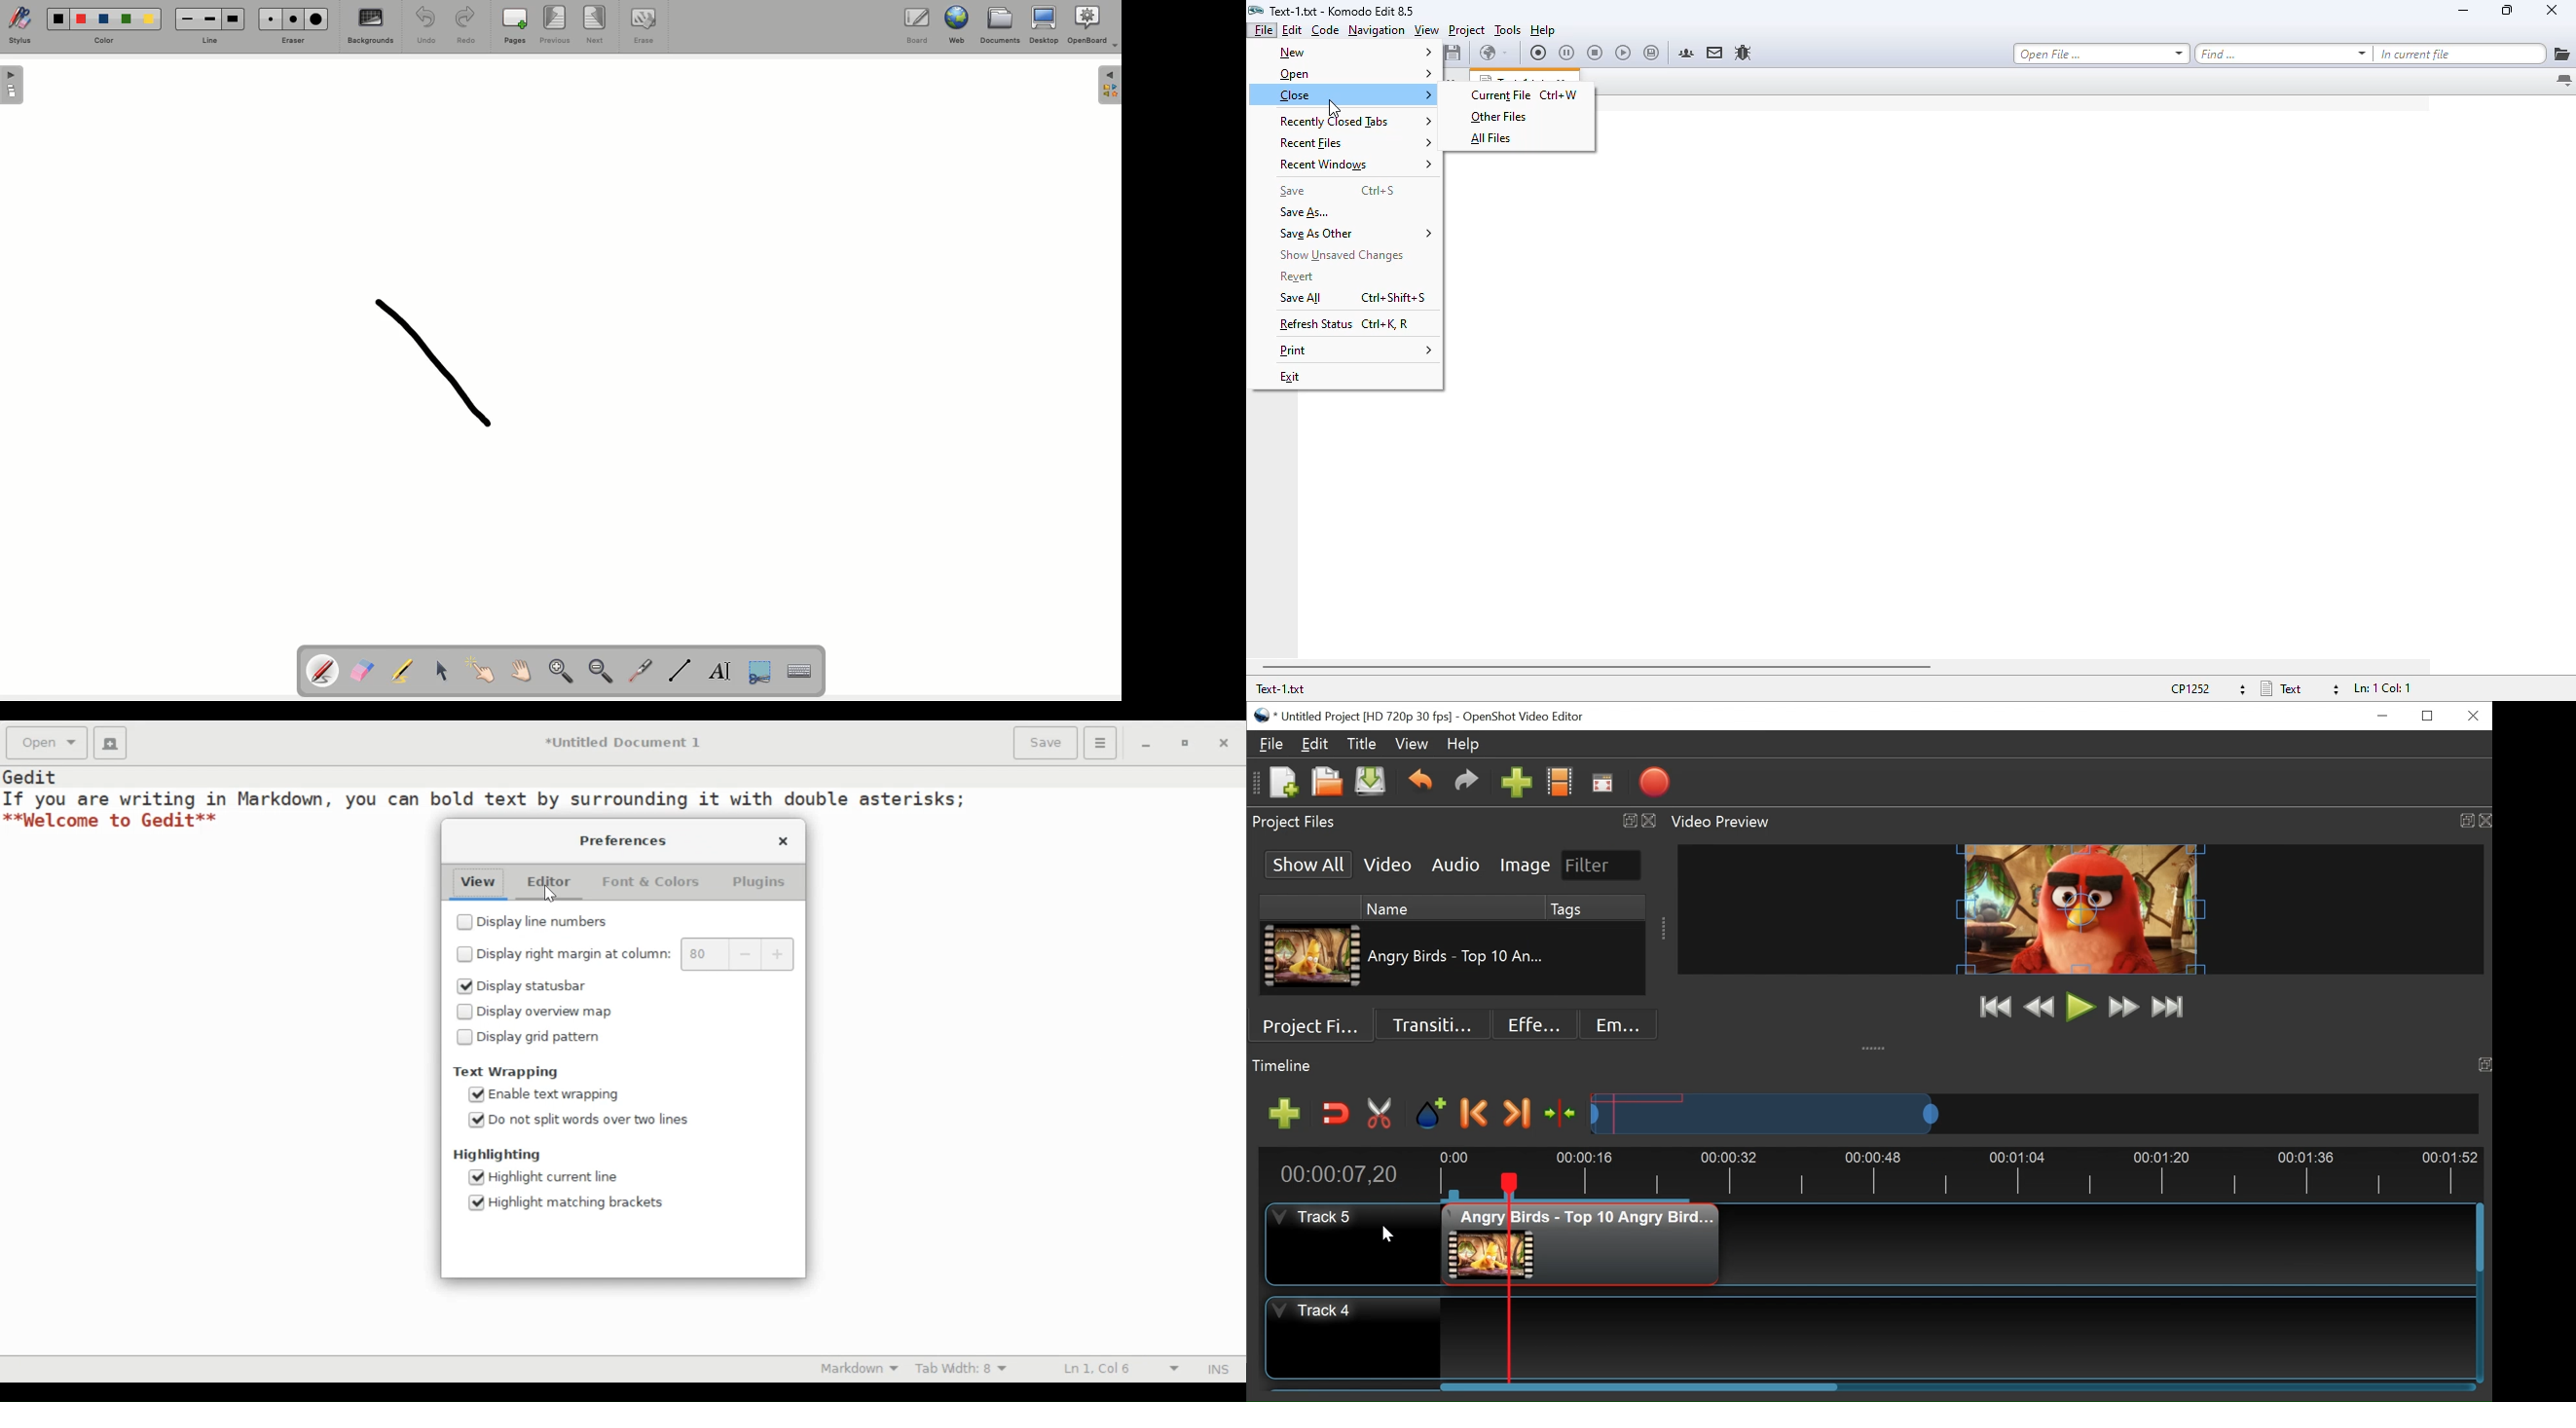 This screenshot has height=1428, width=2576. Describe the element at coordinates (1493, 53) in the screenshot. I see `preview buffer in browser` at that location.